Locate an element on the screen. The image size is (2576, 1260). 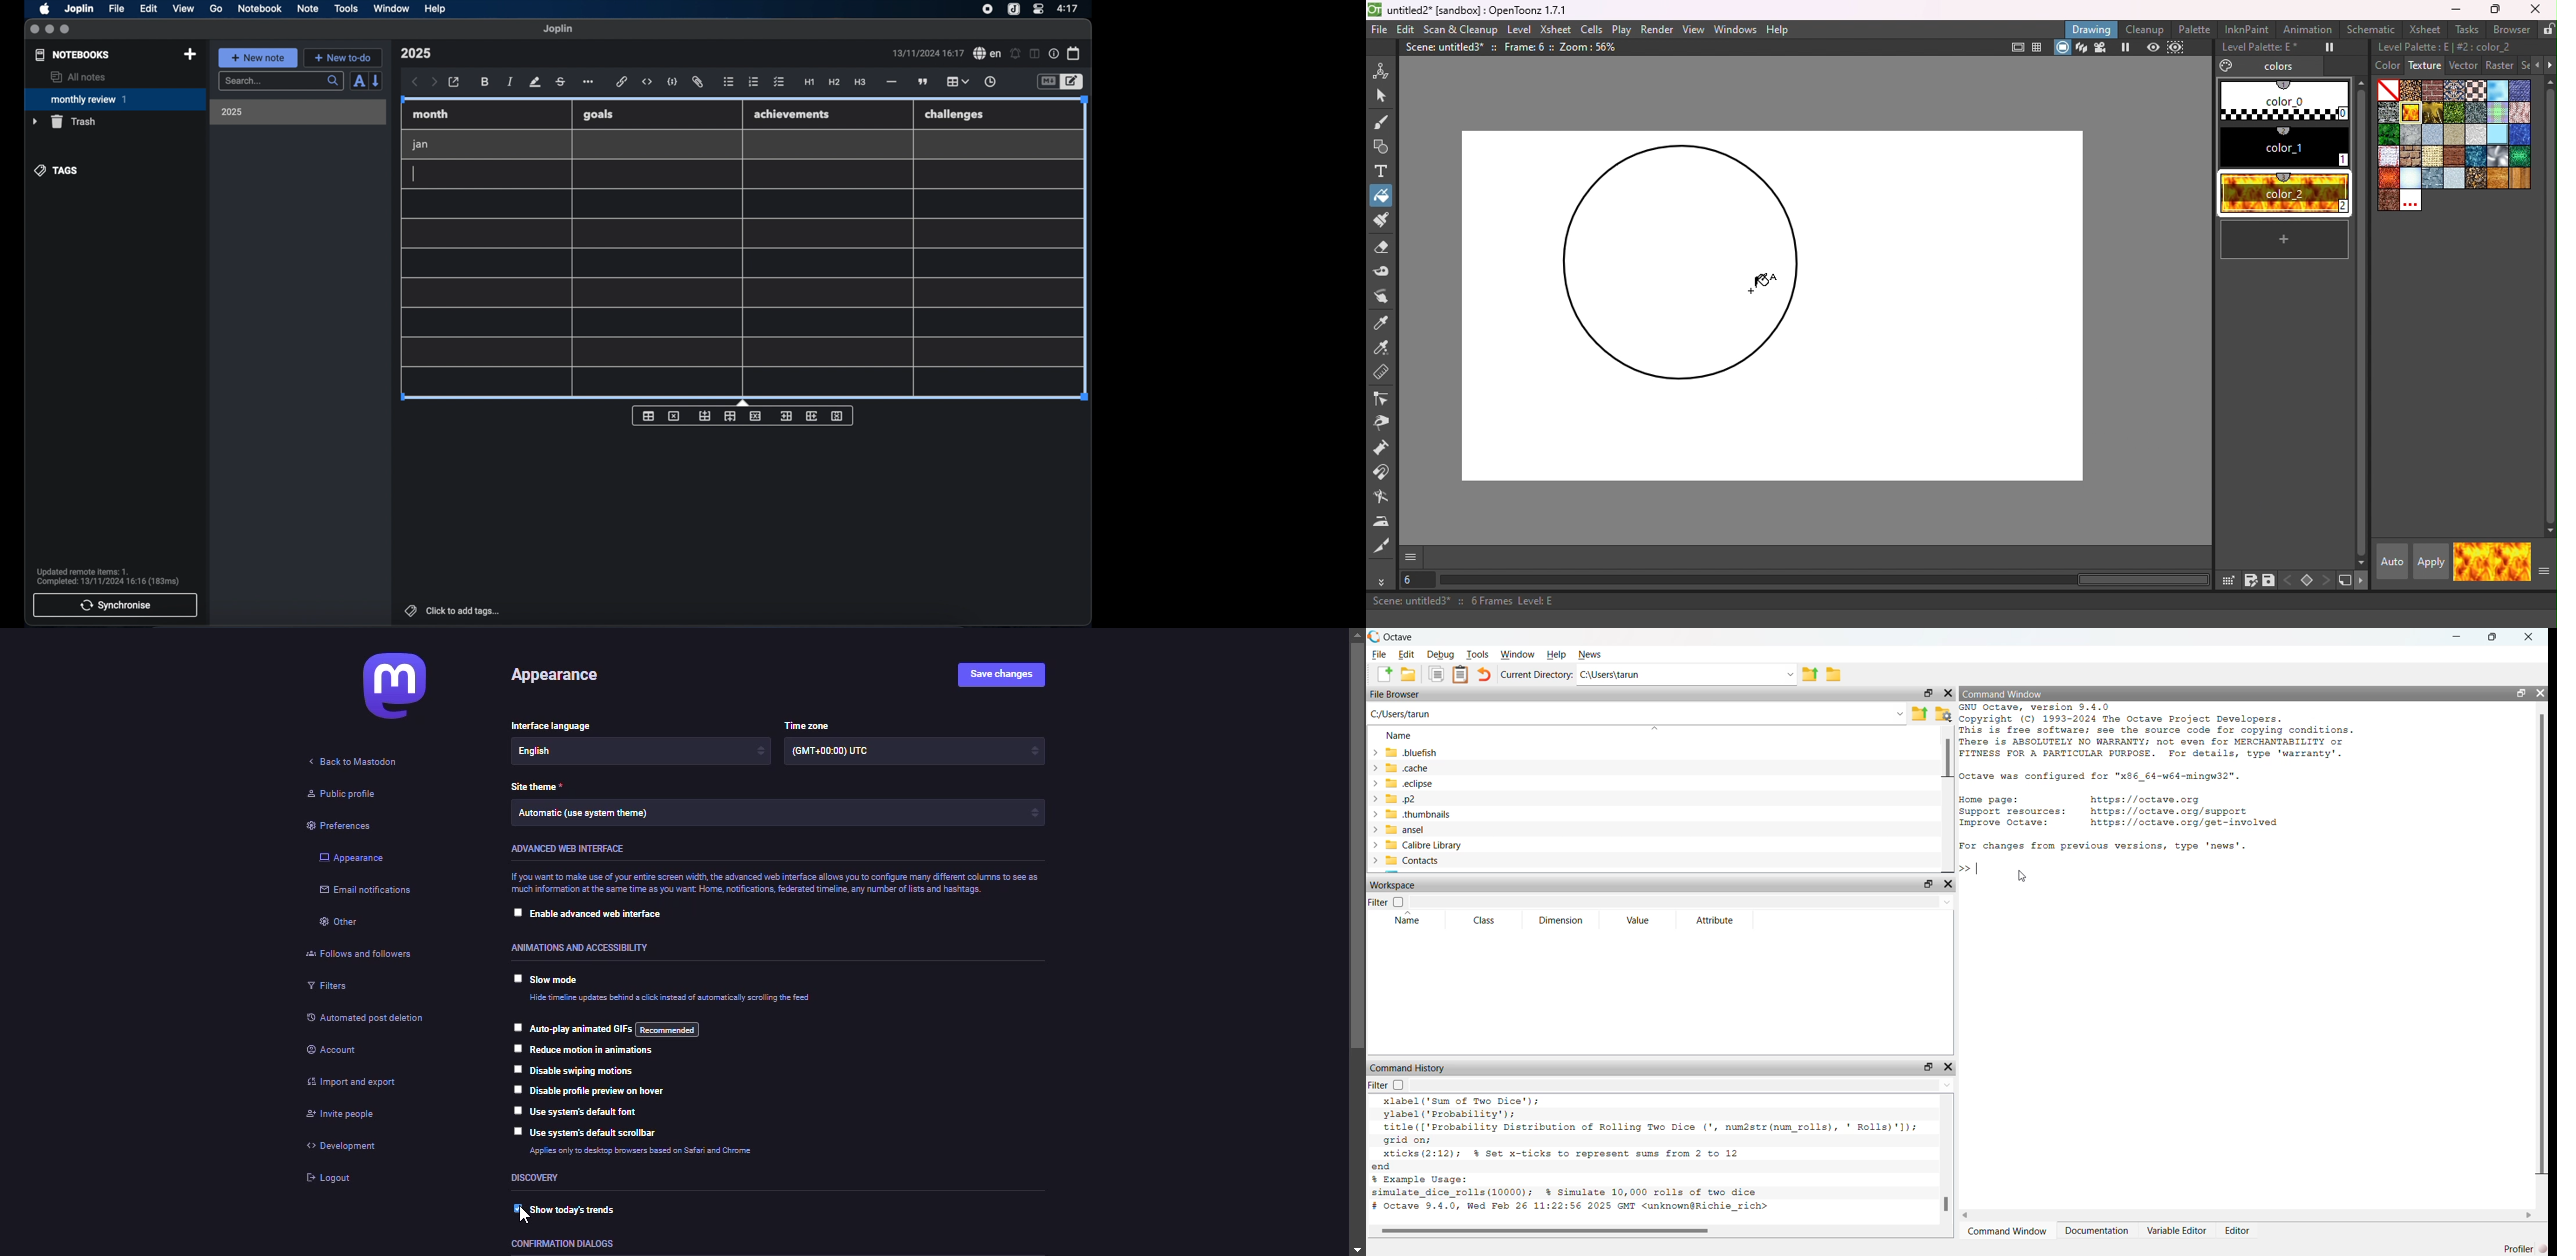
Create a new File is located at coordinates (1385, 674).